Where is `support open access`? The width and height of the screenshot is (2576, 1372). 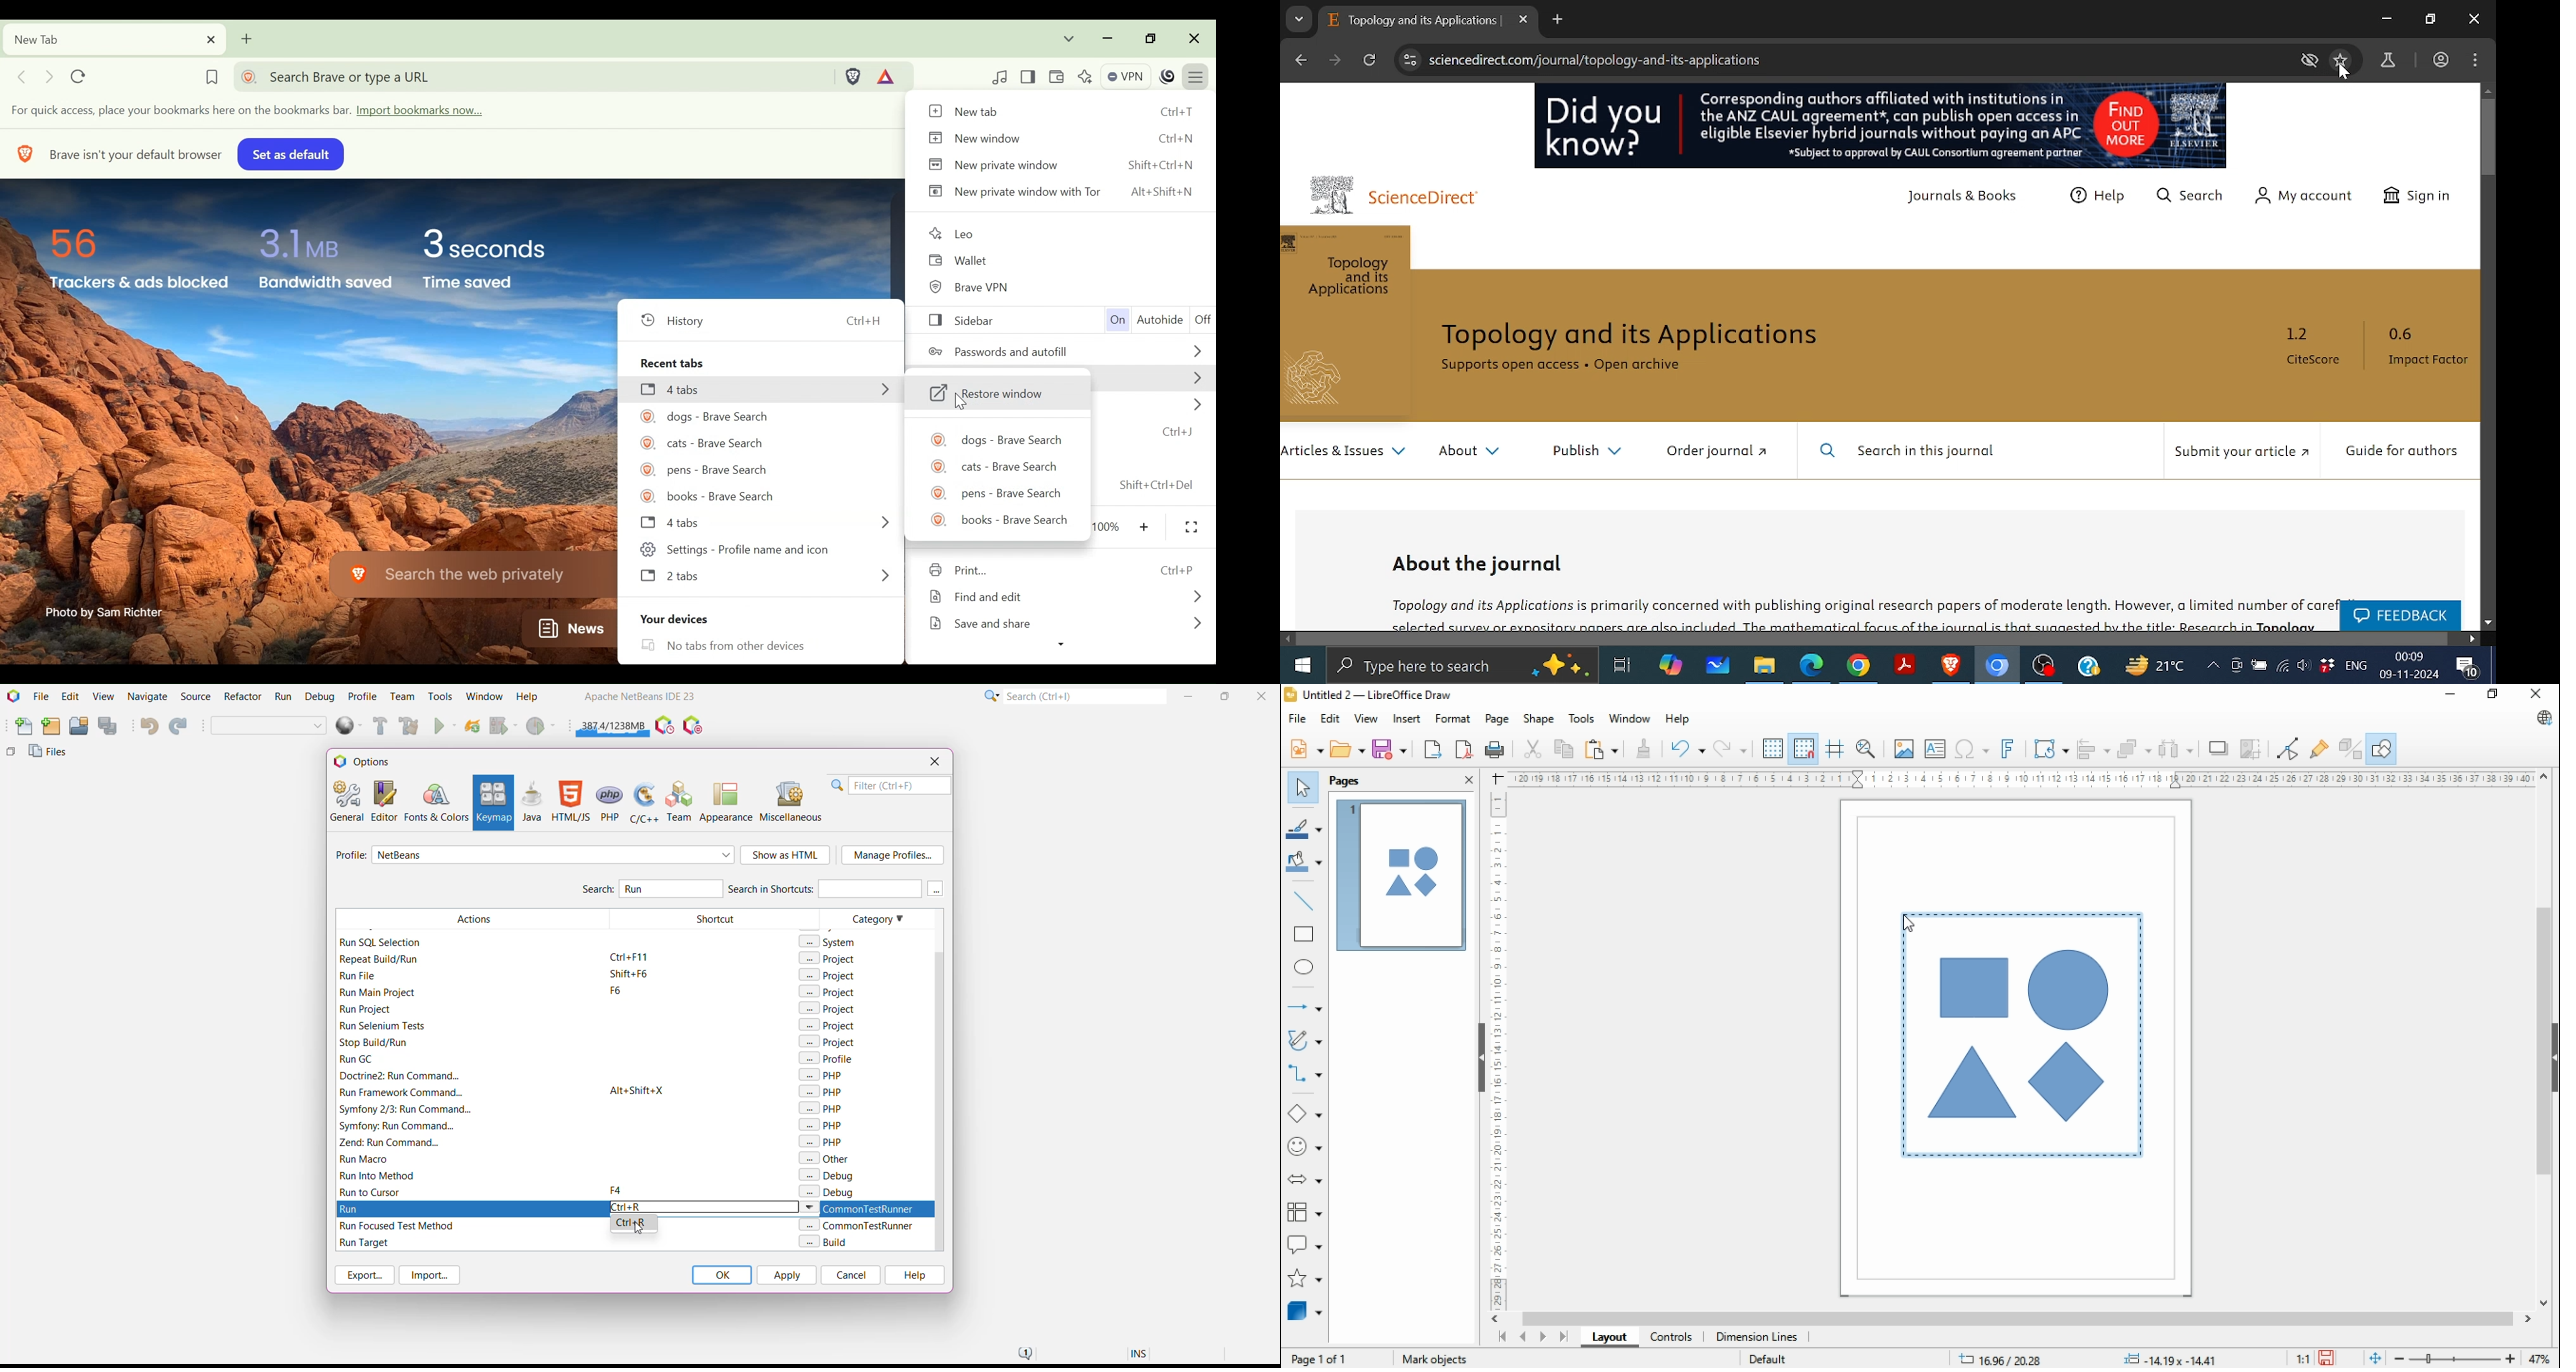
support open access is located at coordinates (1510, 370).